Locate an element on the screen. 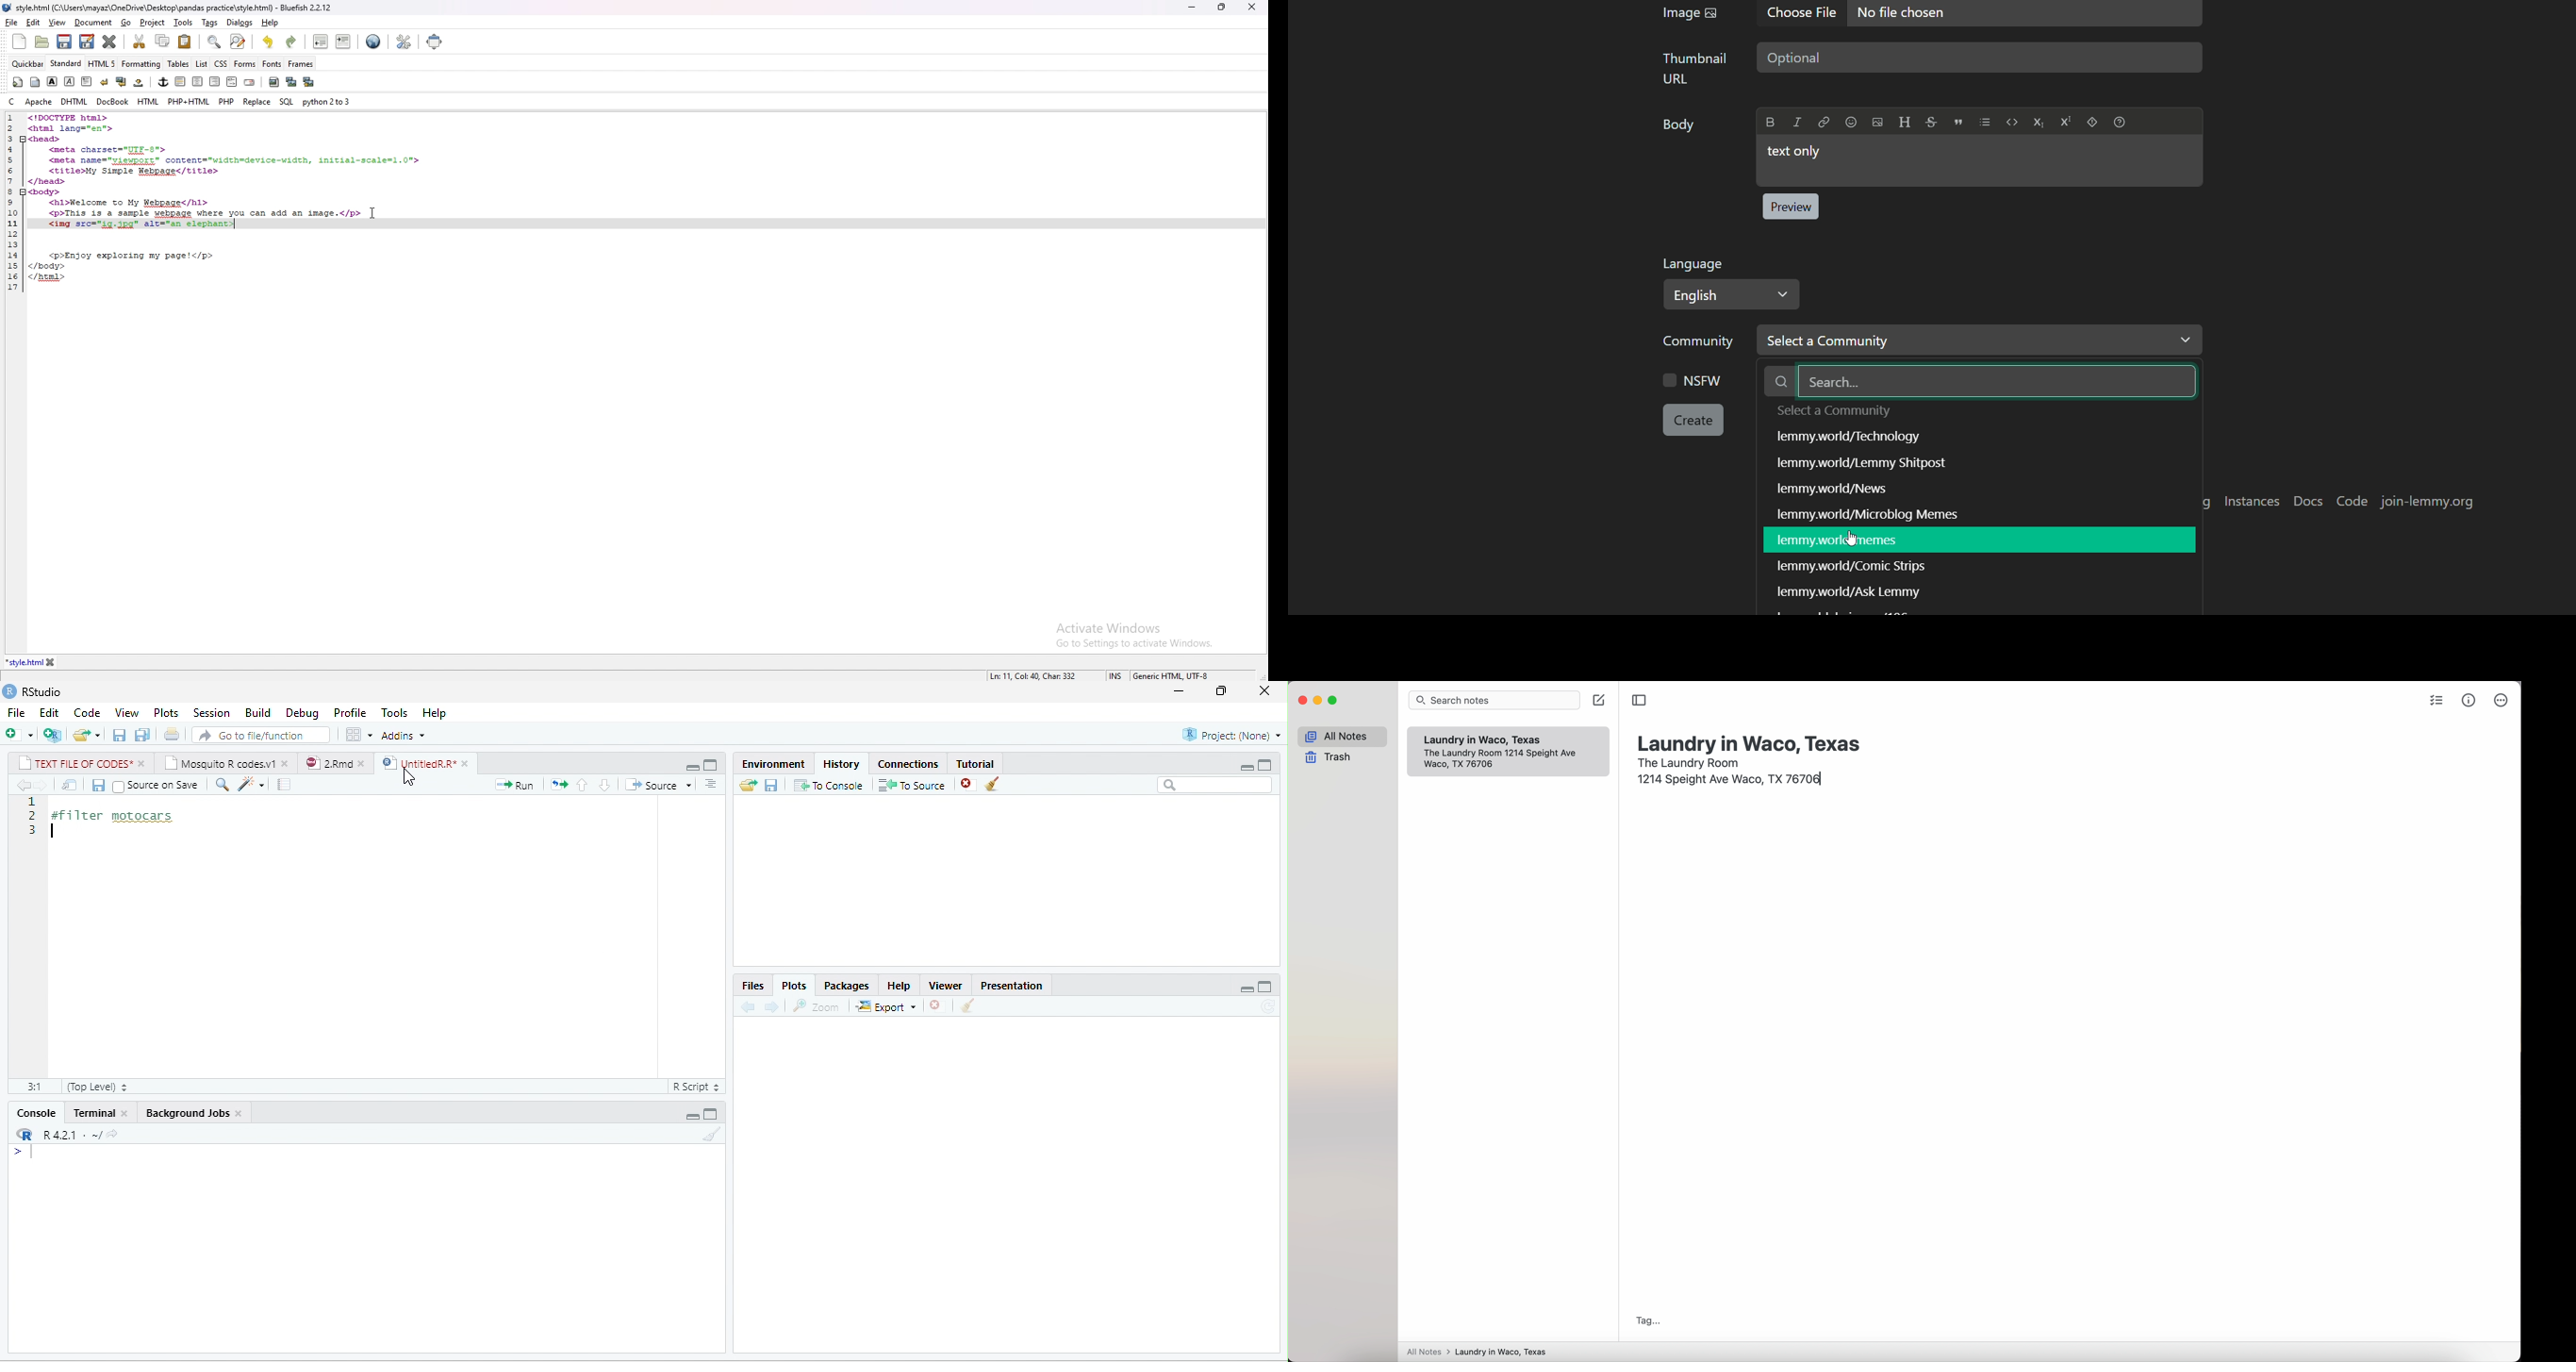 Image resolution: width=2576 pixels, height=1372 pixels. Project(None) is located at coordinates (1232, 735).